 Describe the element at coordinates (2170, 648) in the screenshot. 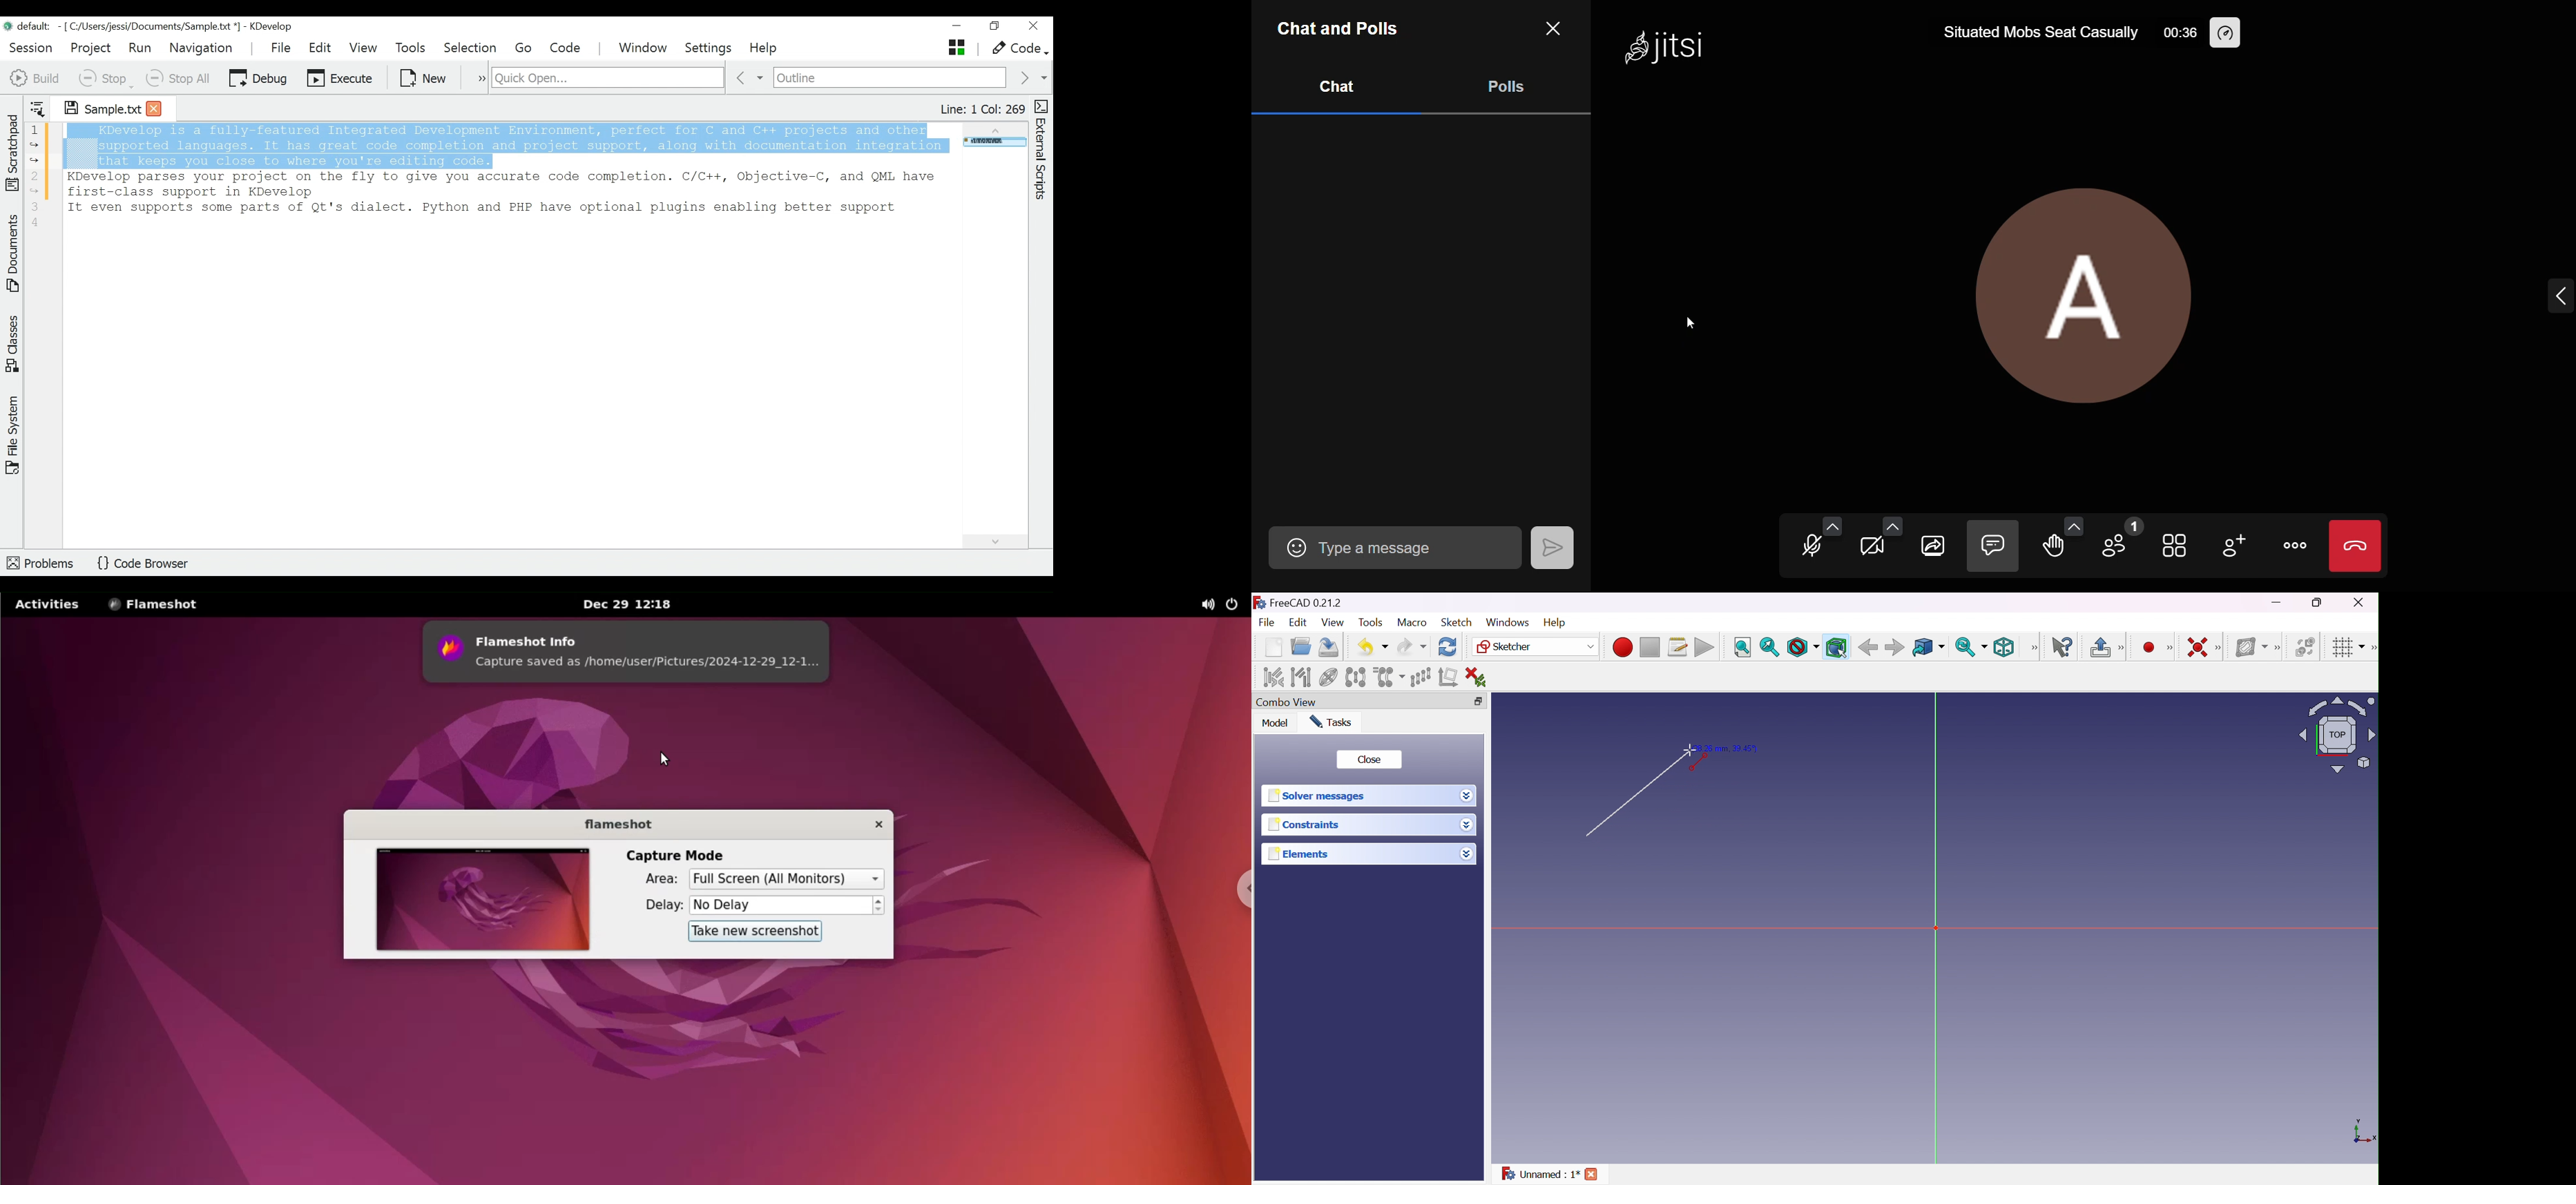

I see `[Sketcher geometrics]` at that location.